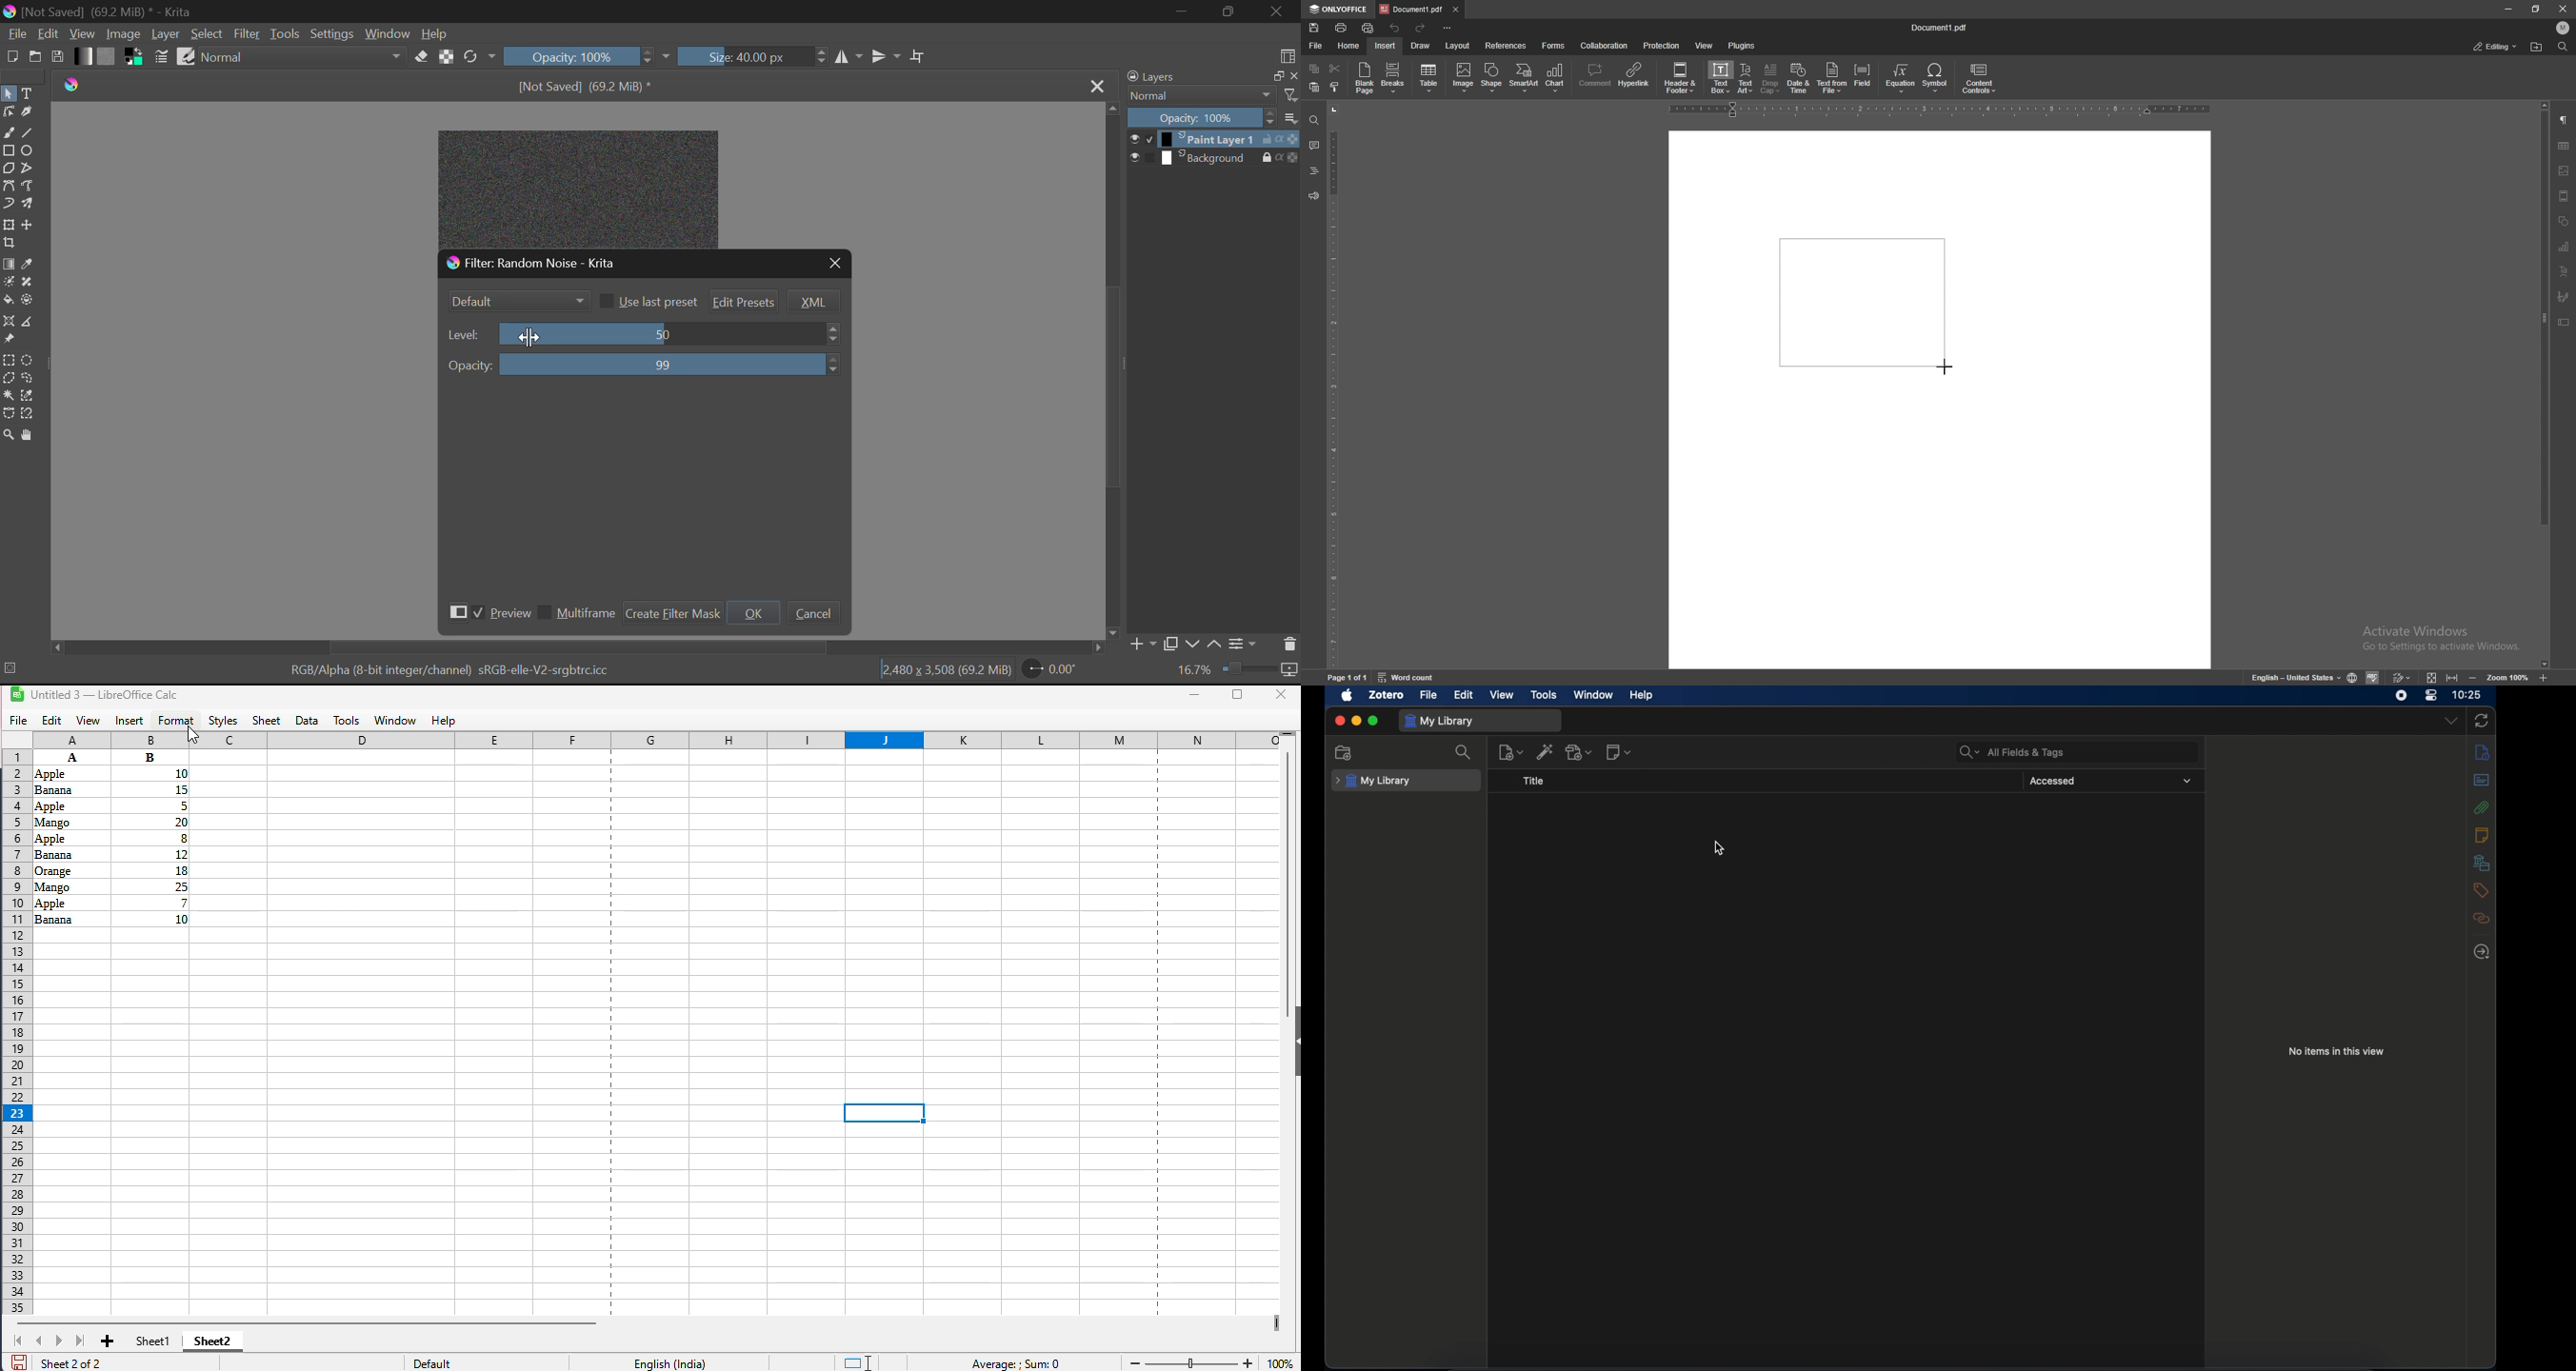 The image size is (2576, 1372). I want to click on locate, so click(2482, 952).